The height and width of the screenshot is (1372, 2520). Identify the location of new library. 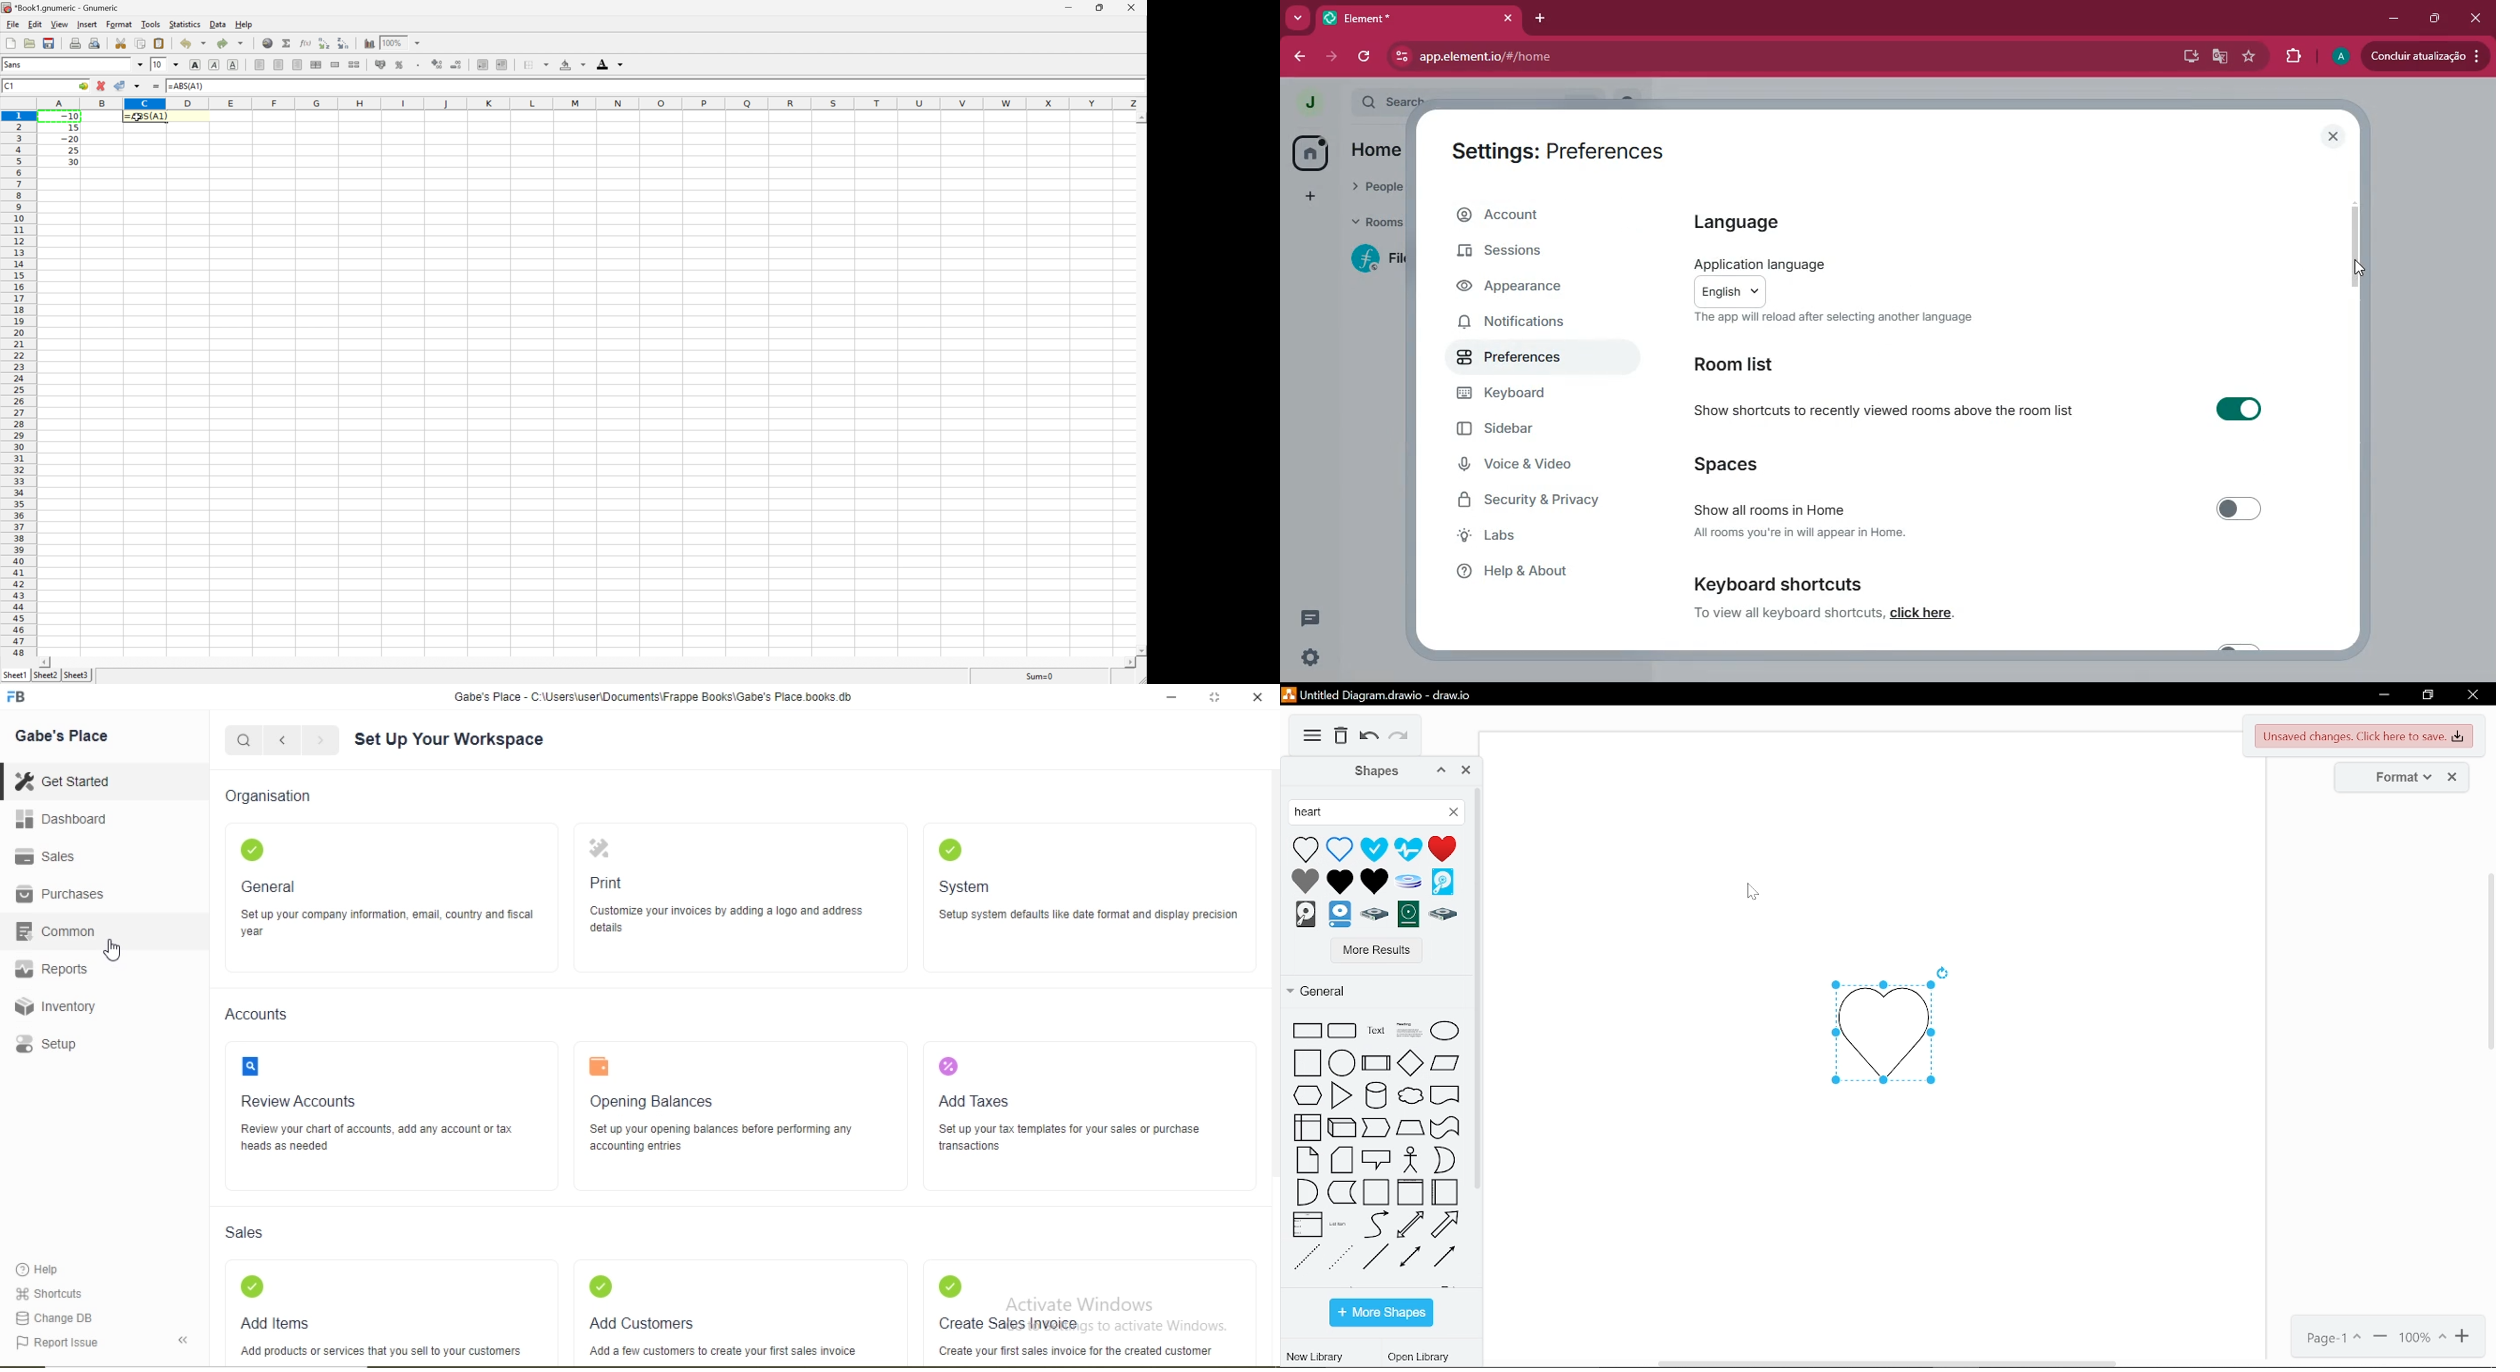
(1314, 1356).